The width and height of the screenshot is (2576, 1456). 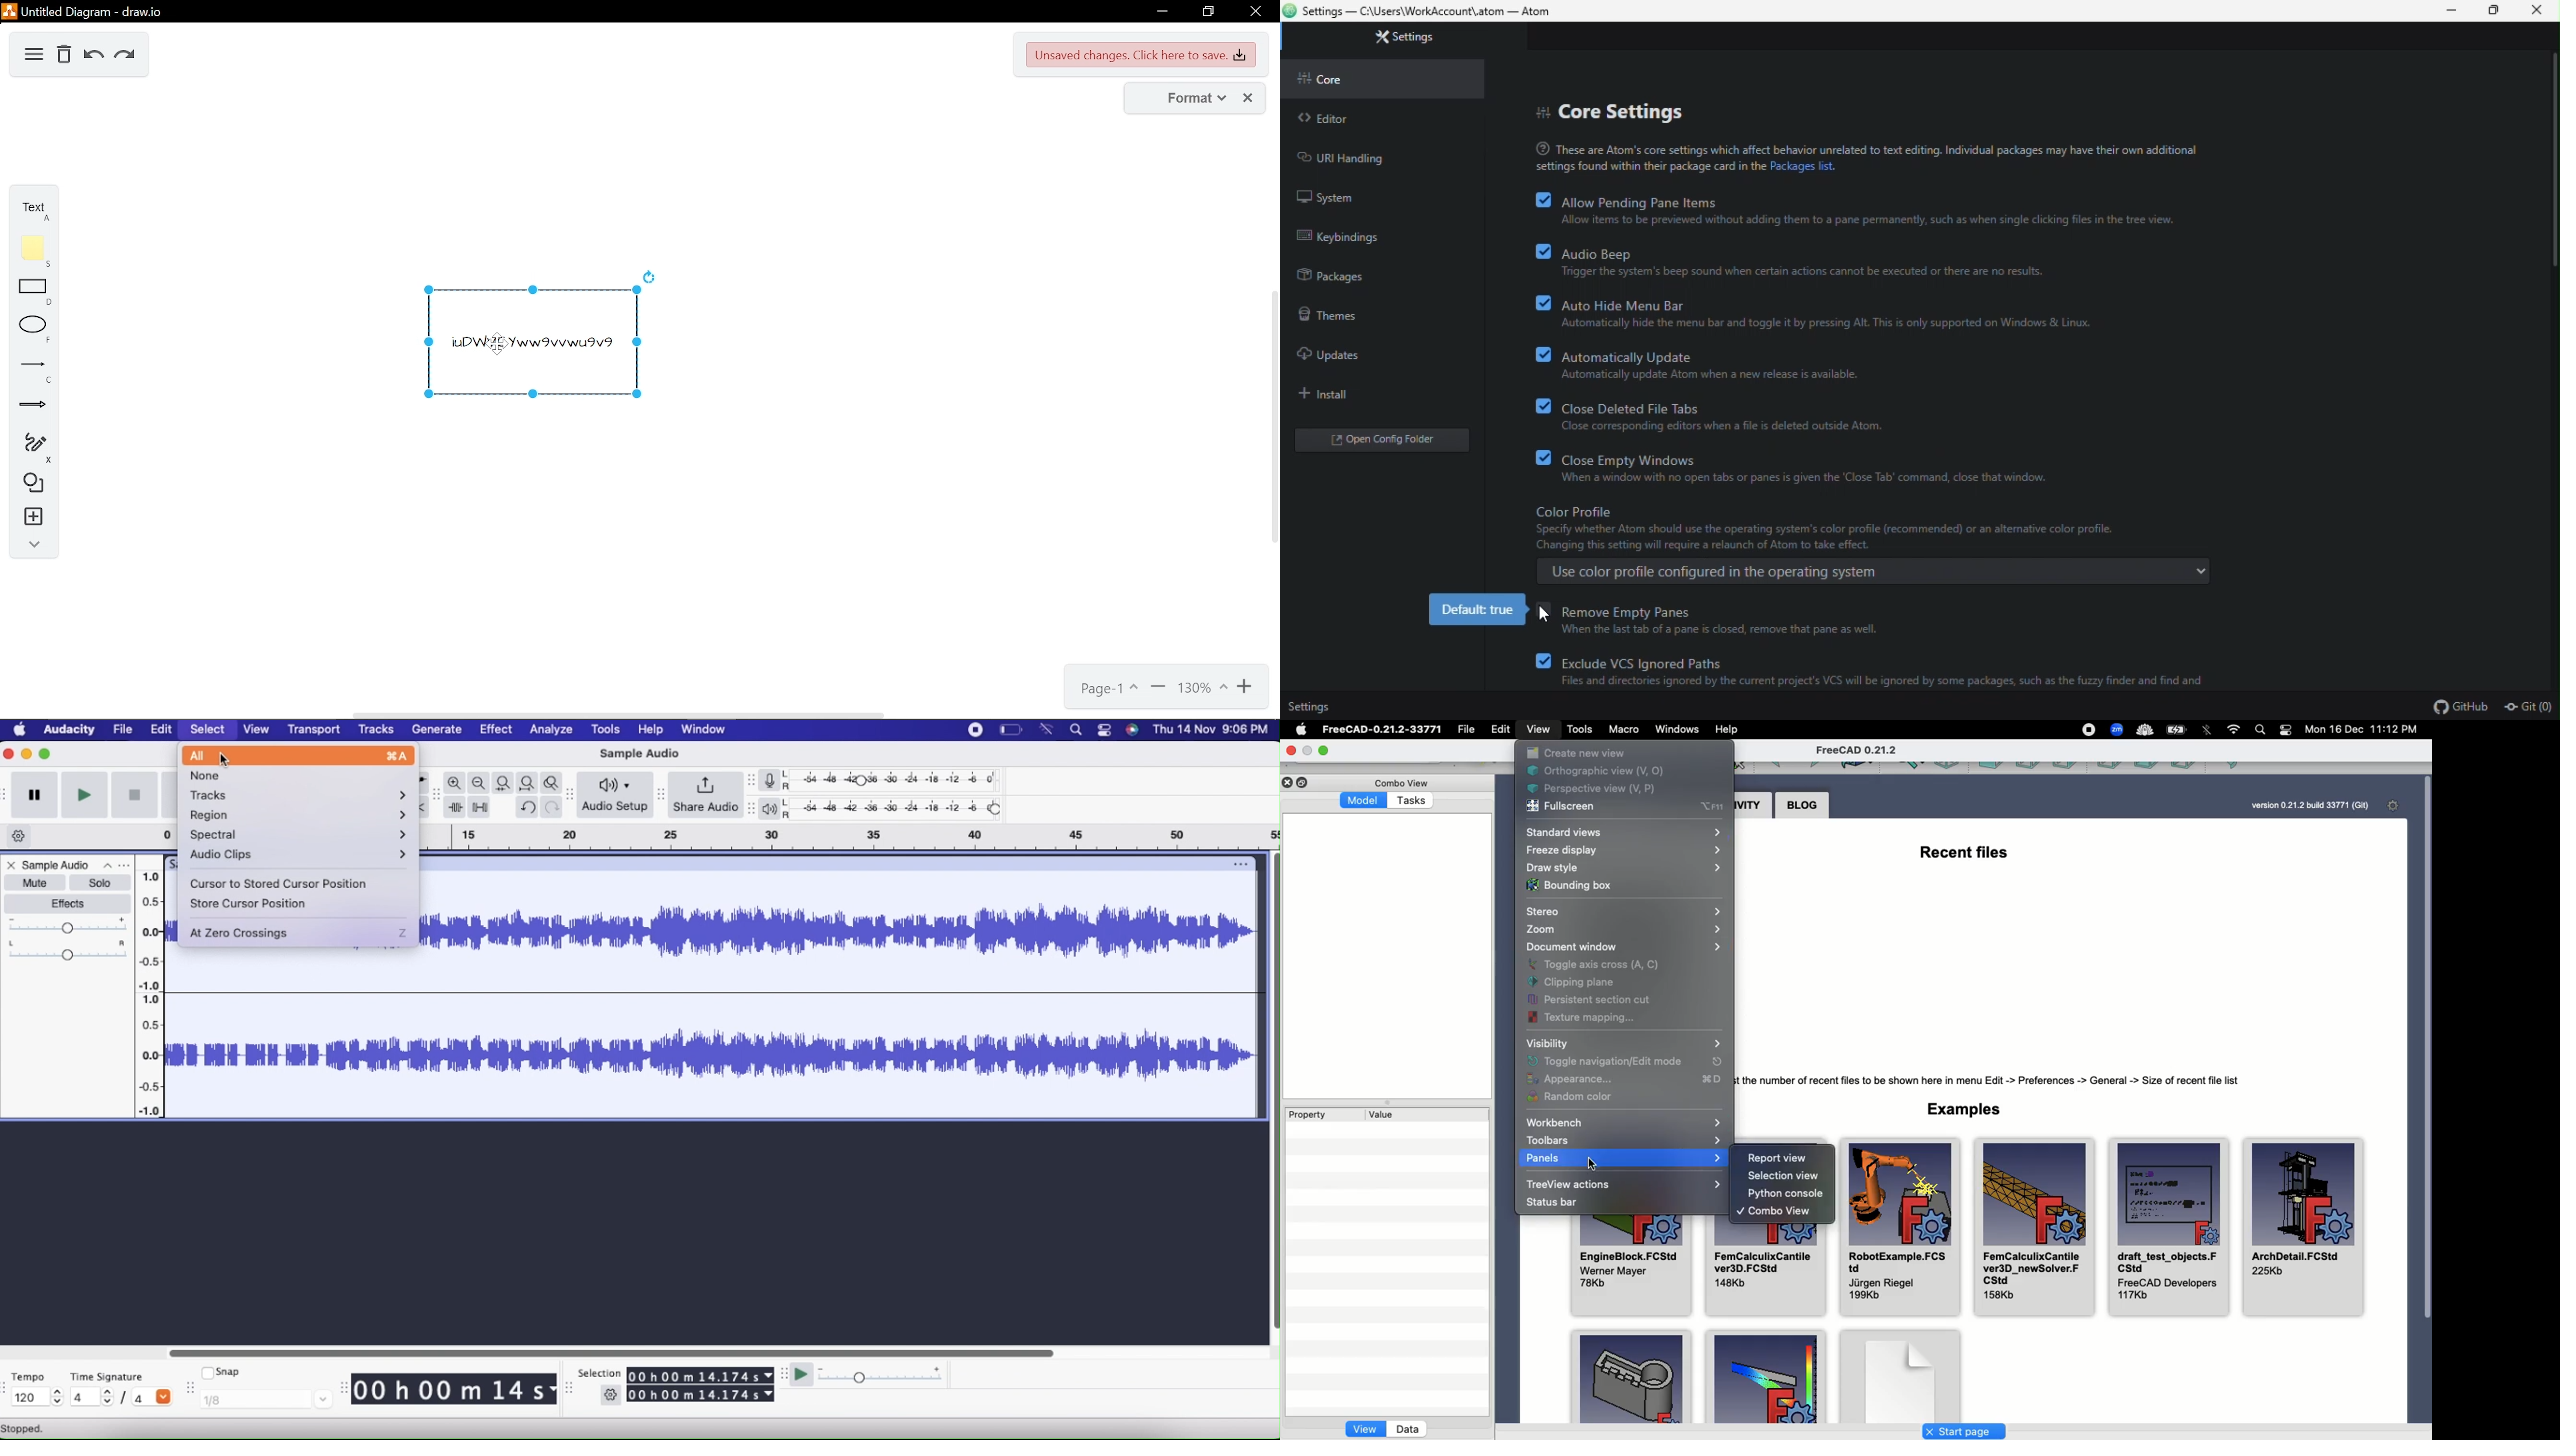 What do you see at coordinates (29, 327) in the screenshot?
I see `ellipse` at bounding box center [29, 327].